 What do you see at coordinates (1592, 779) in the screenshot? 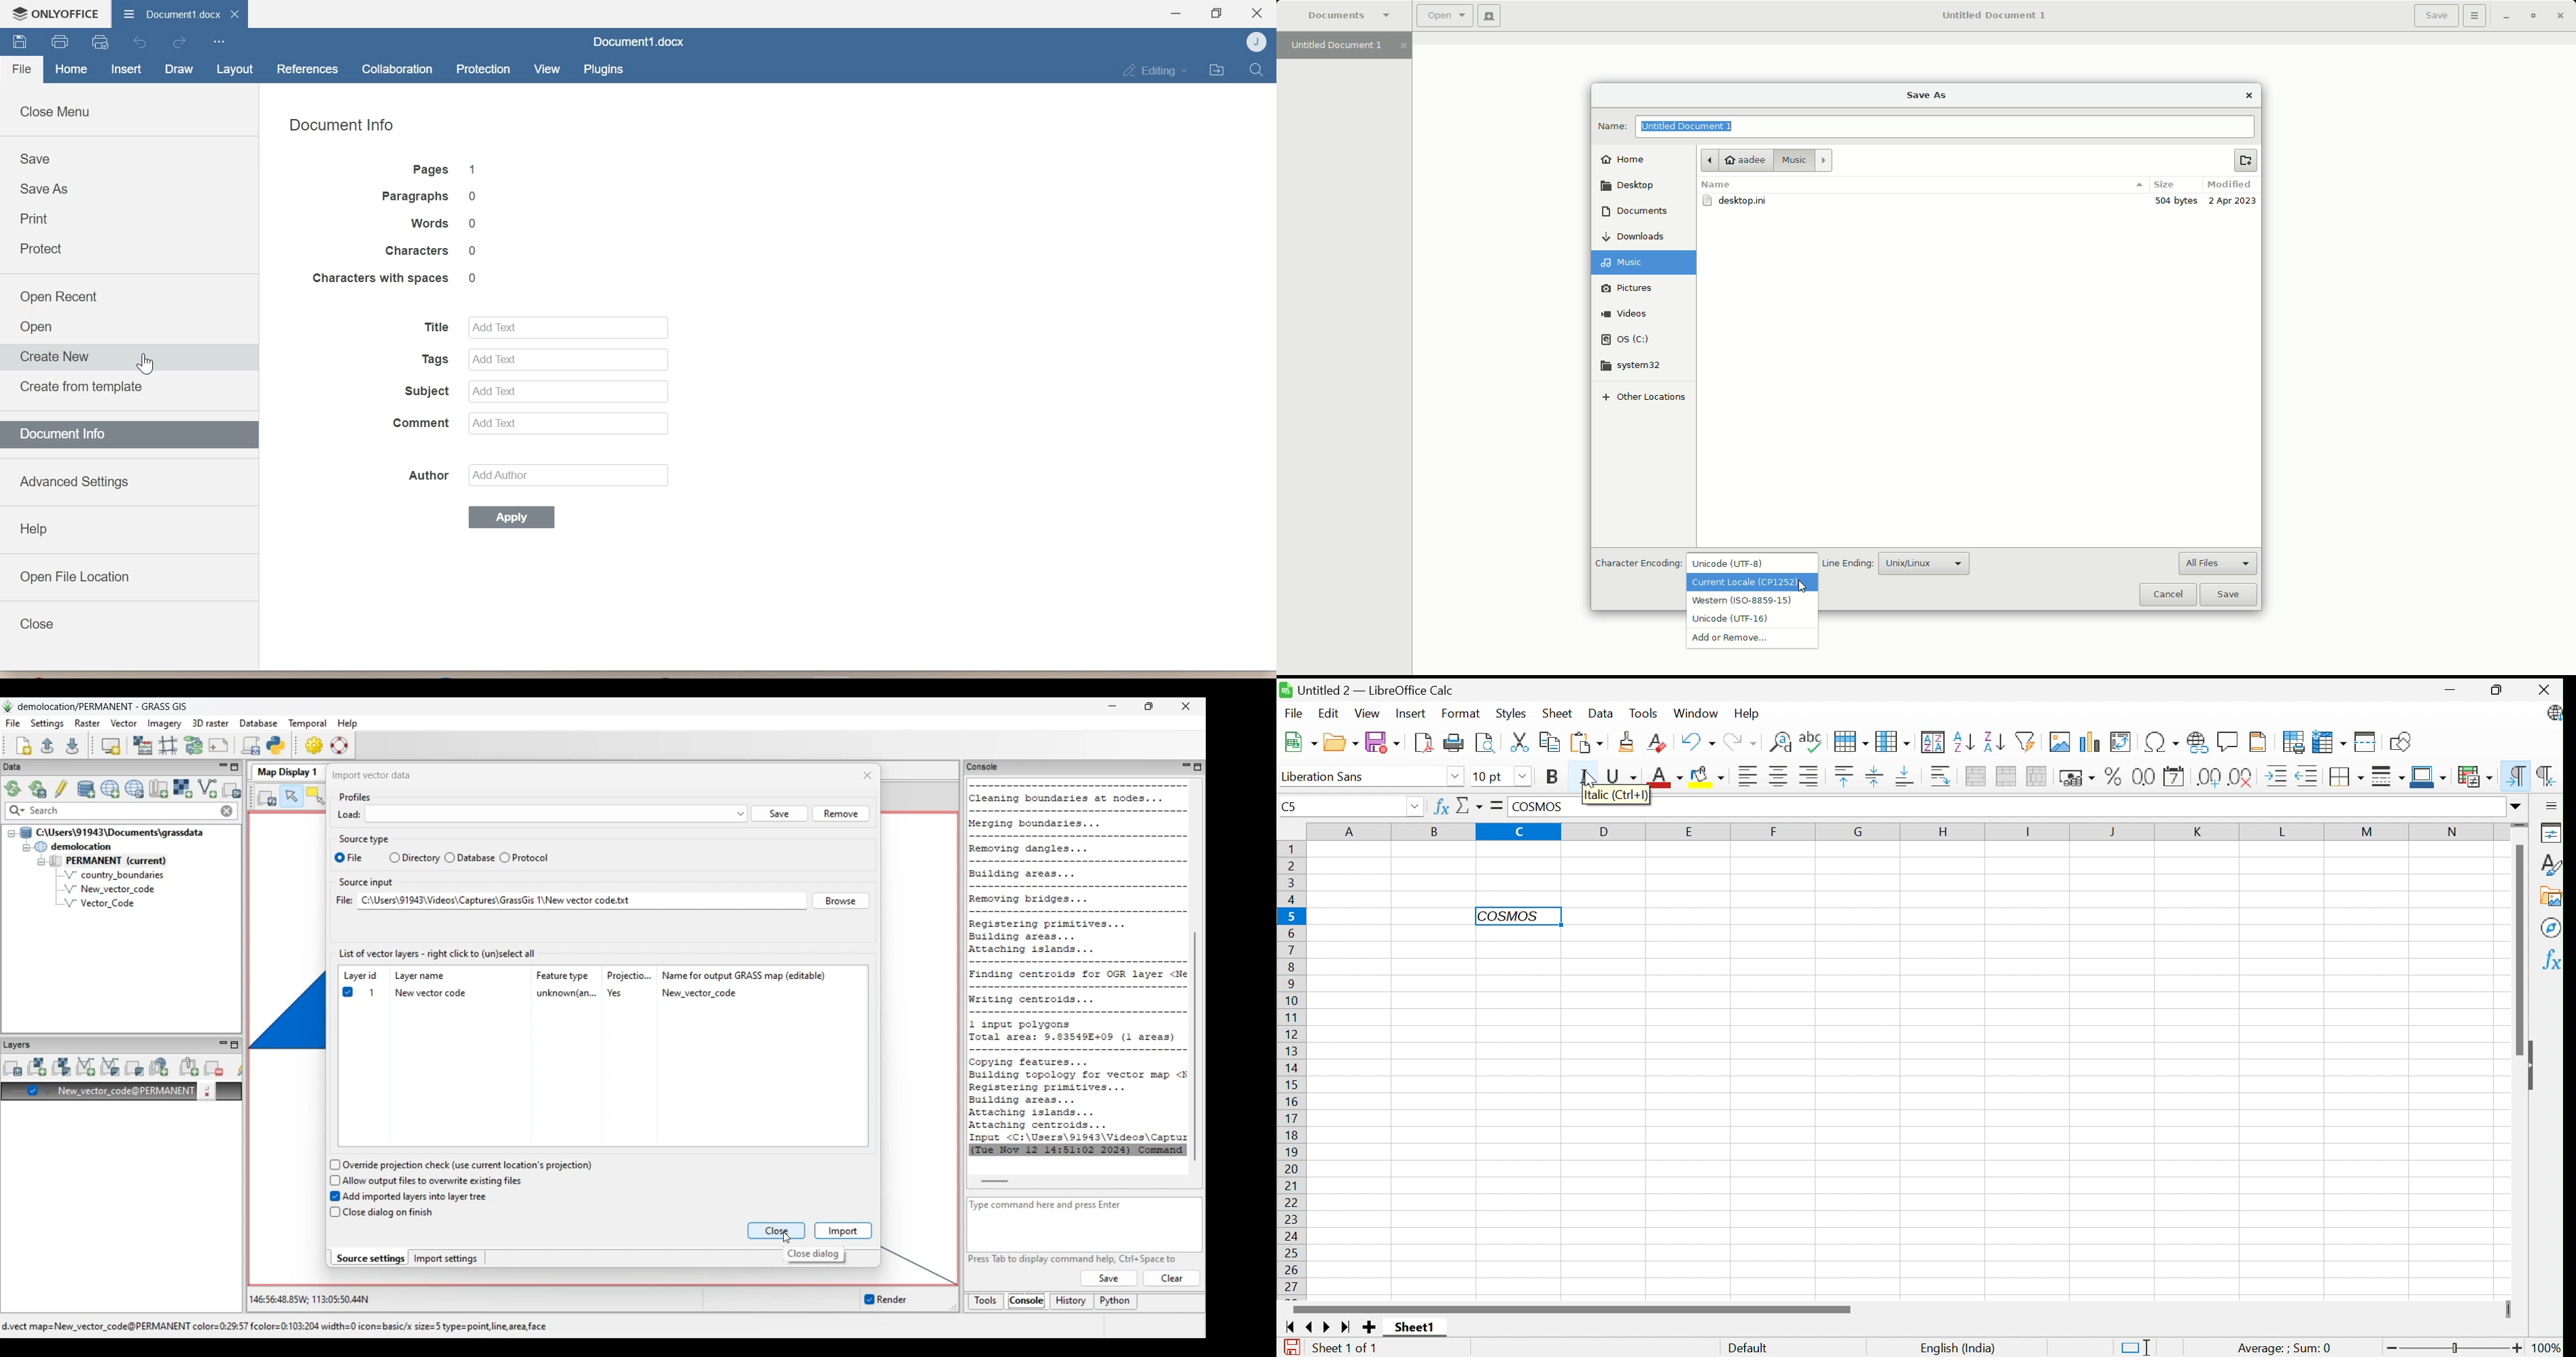
I see `Cursor` at bounding box center [1592, 779].